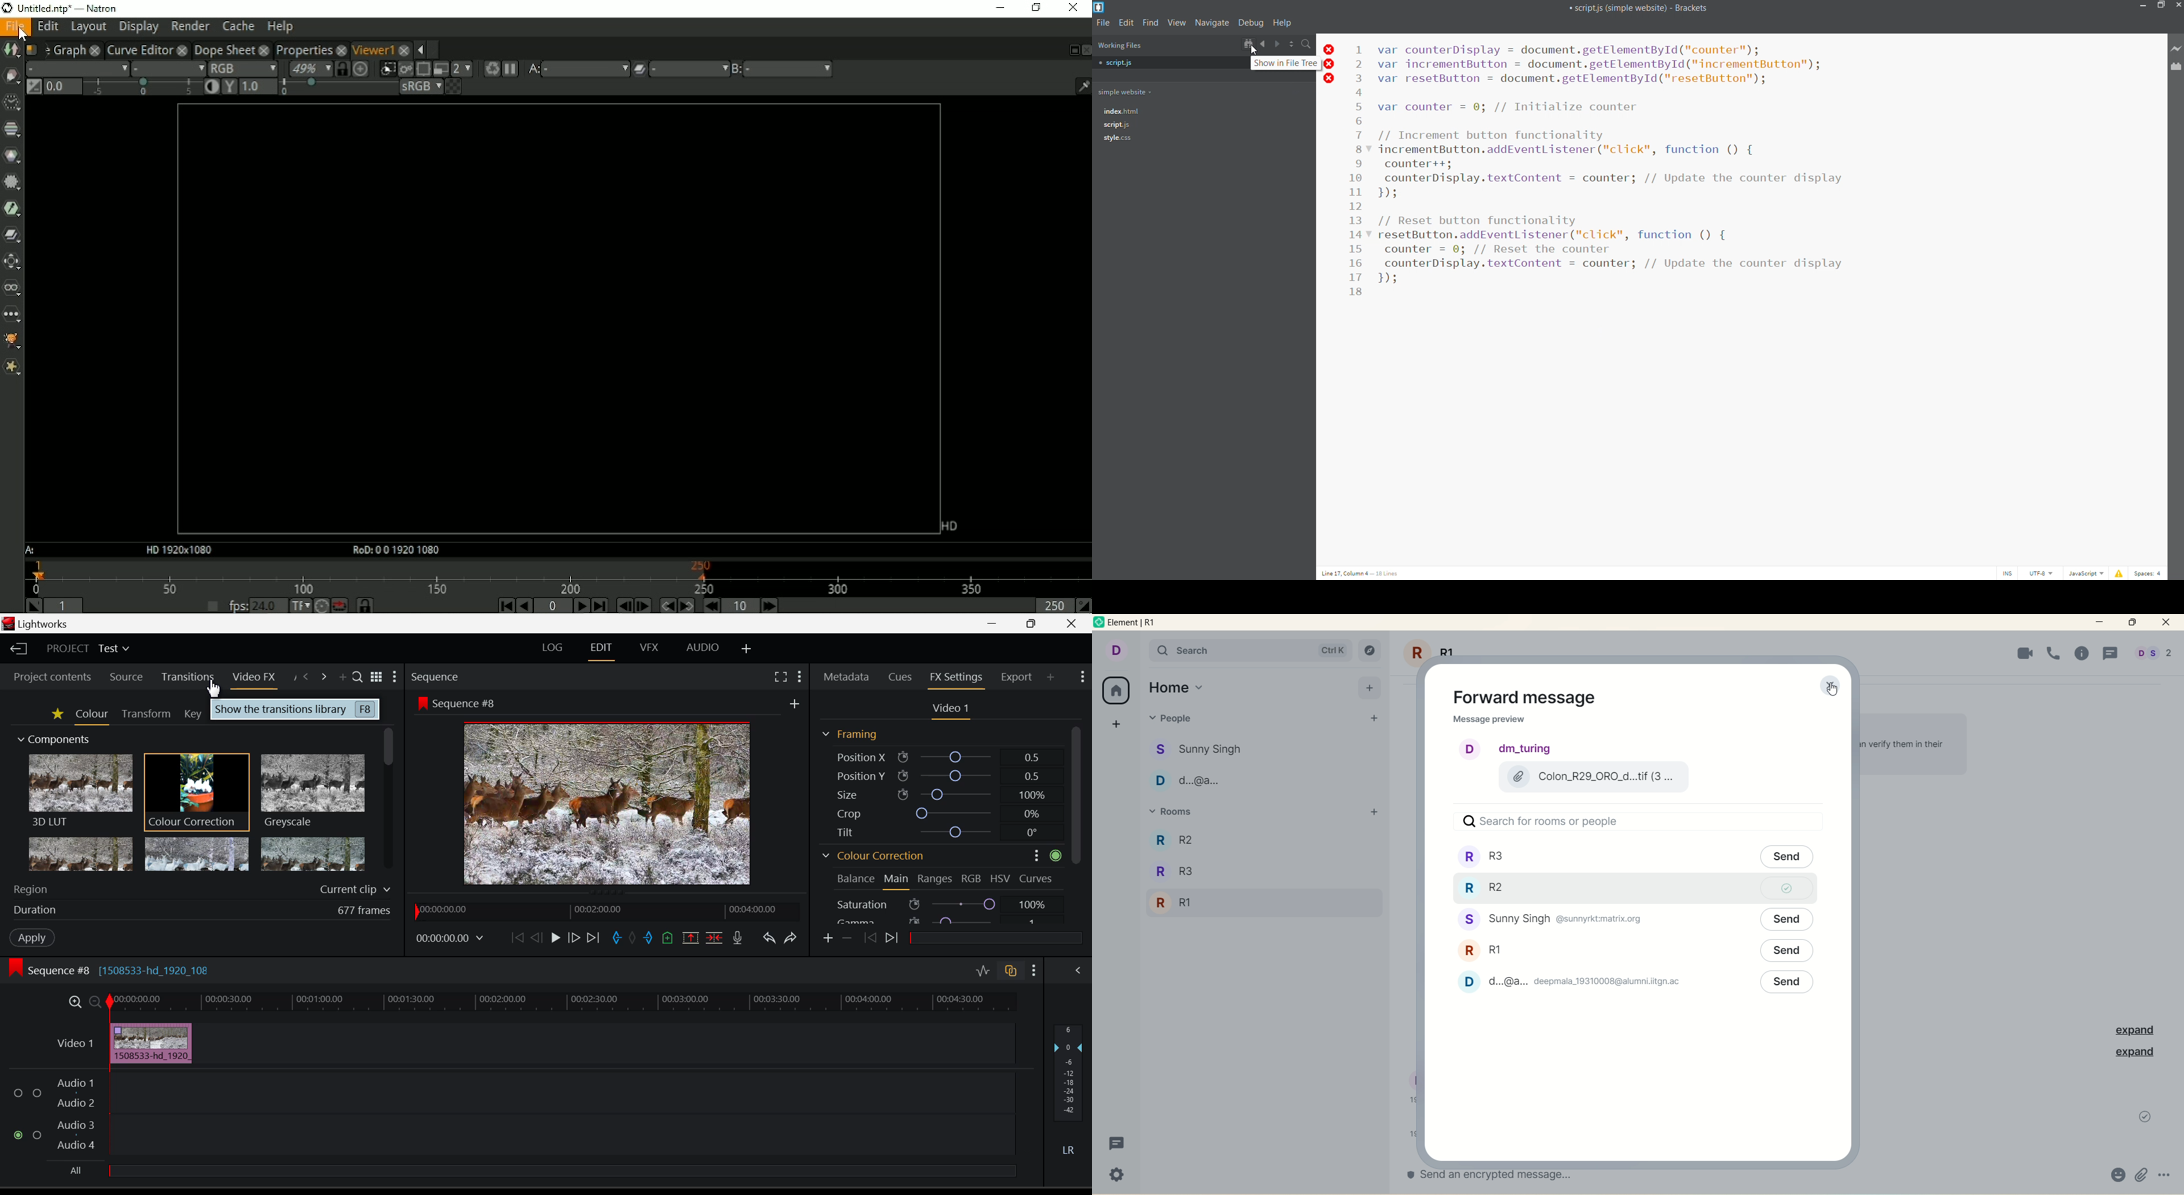 The width and height of the screenshot is (2184, 1204). What do you see at coordinates (668, 939) in the screenshot?
I see `Mark Cue` at bounding box center [668, 939].